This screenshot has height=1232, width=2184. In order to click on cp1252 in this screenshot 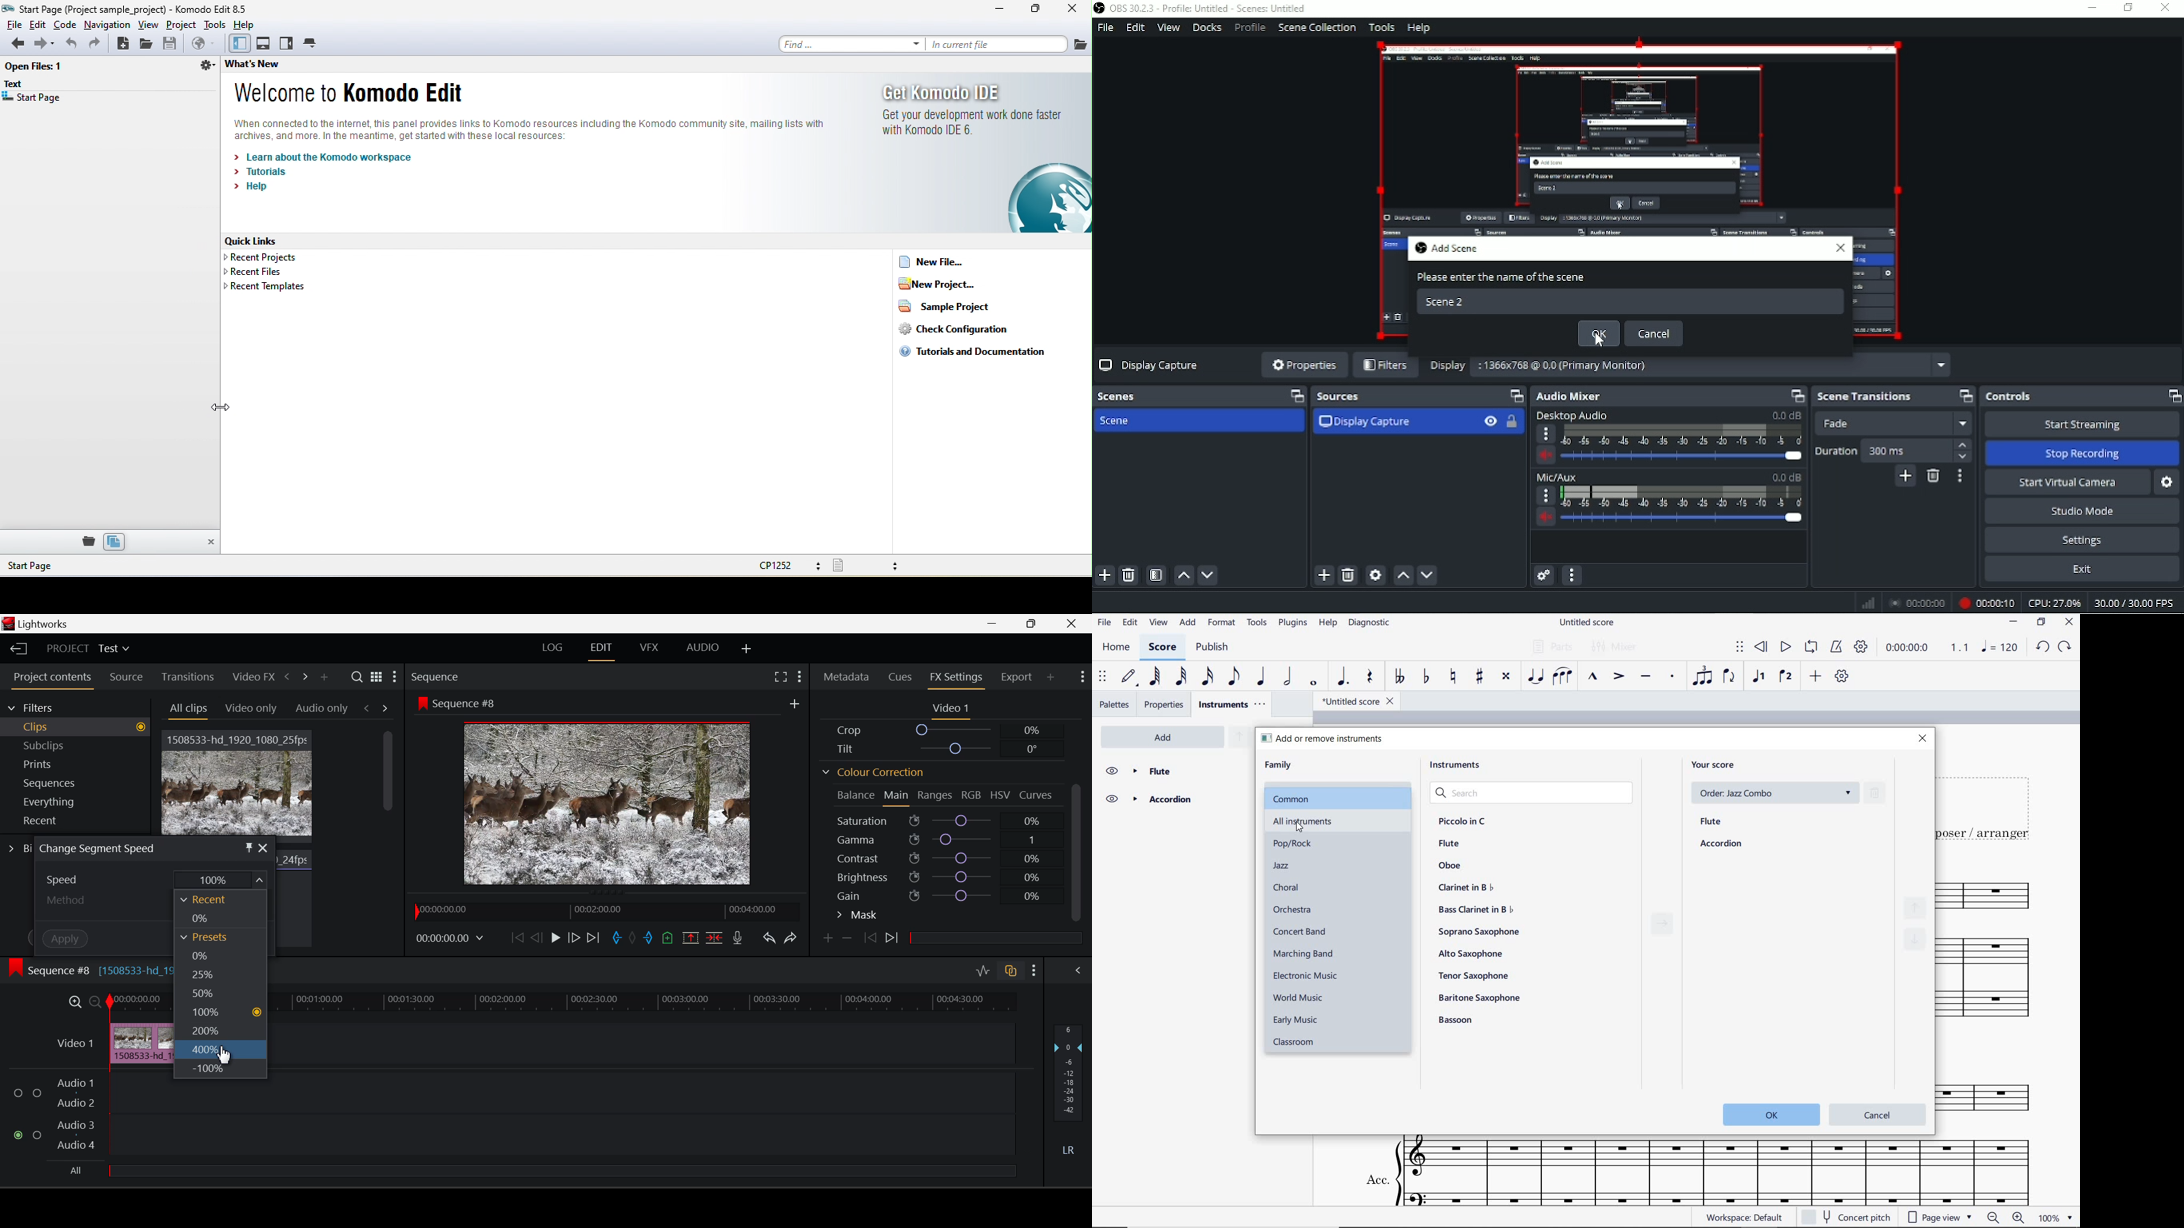, I will do `click(792, 567)`.